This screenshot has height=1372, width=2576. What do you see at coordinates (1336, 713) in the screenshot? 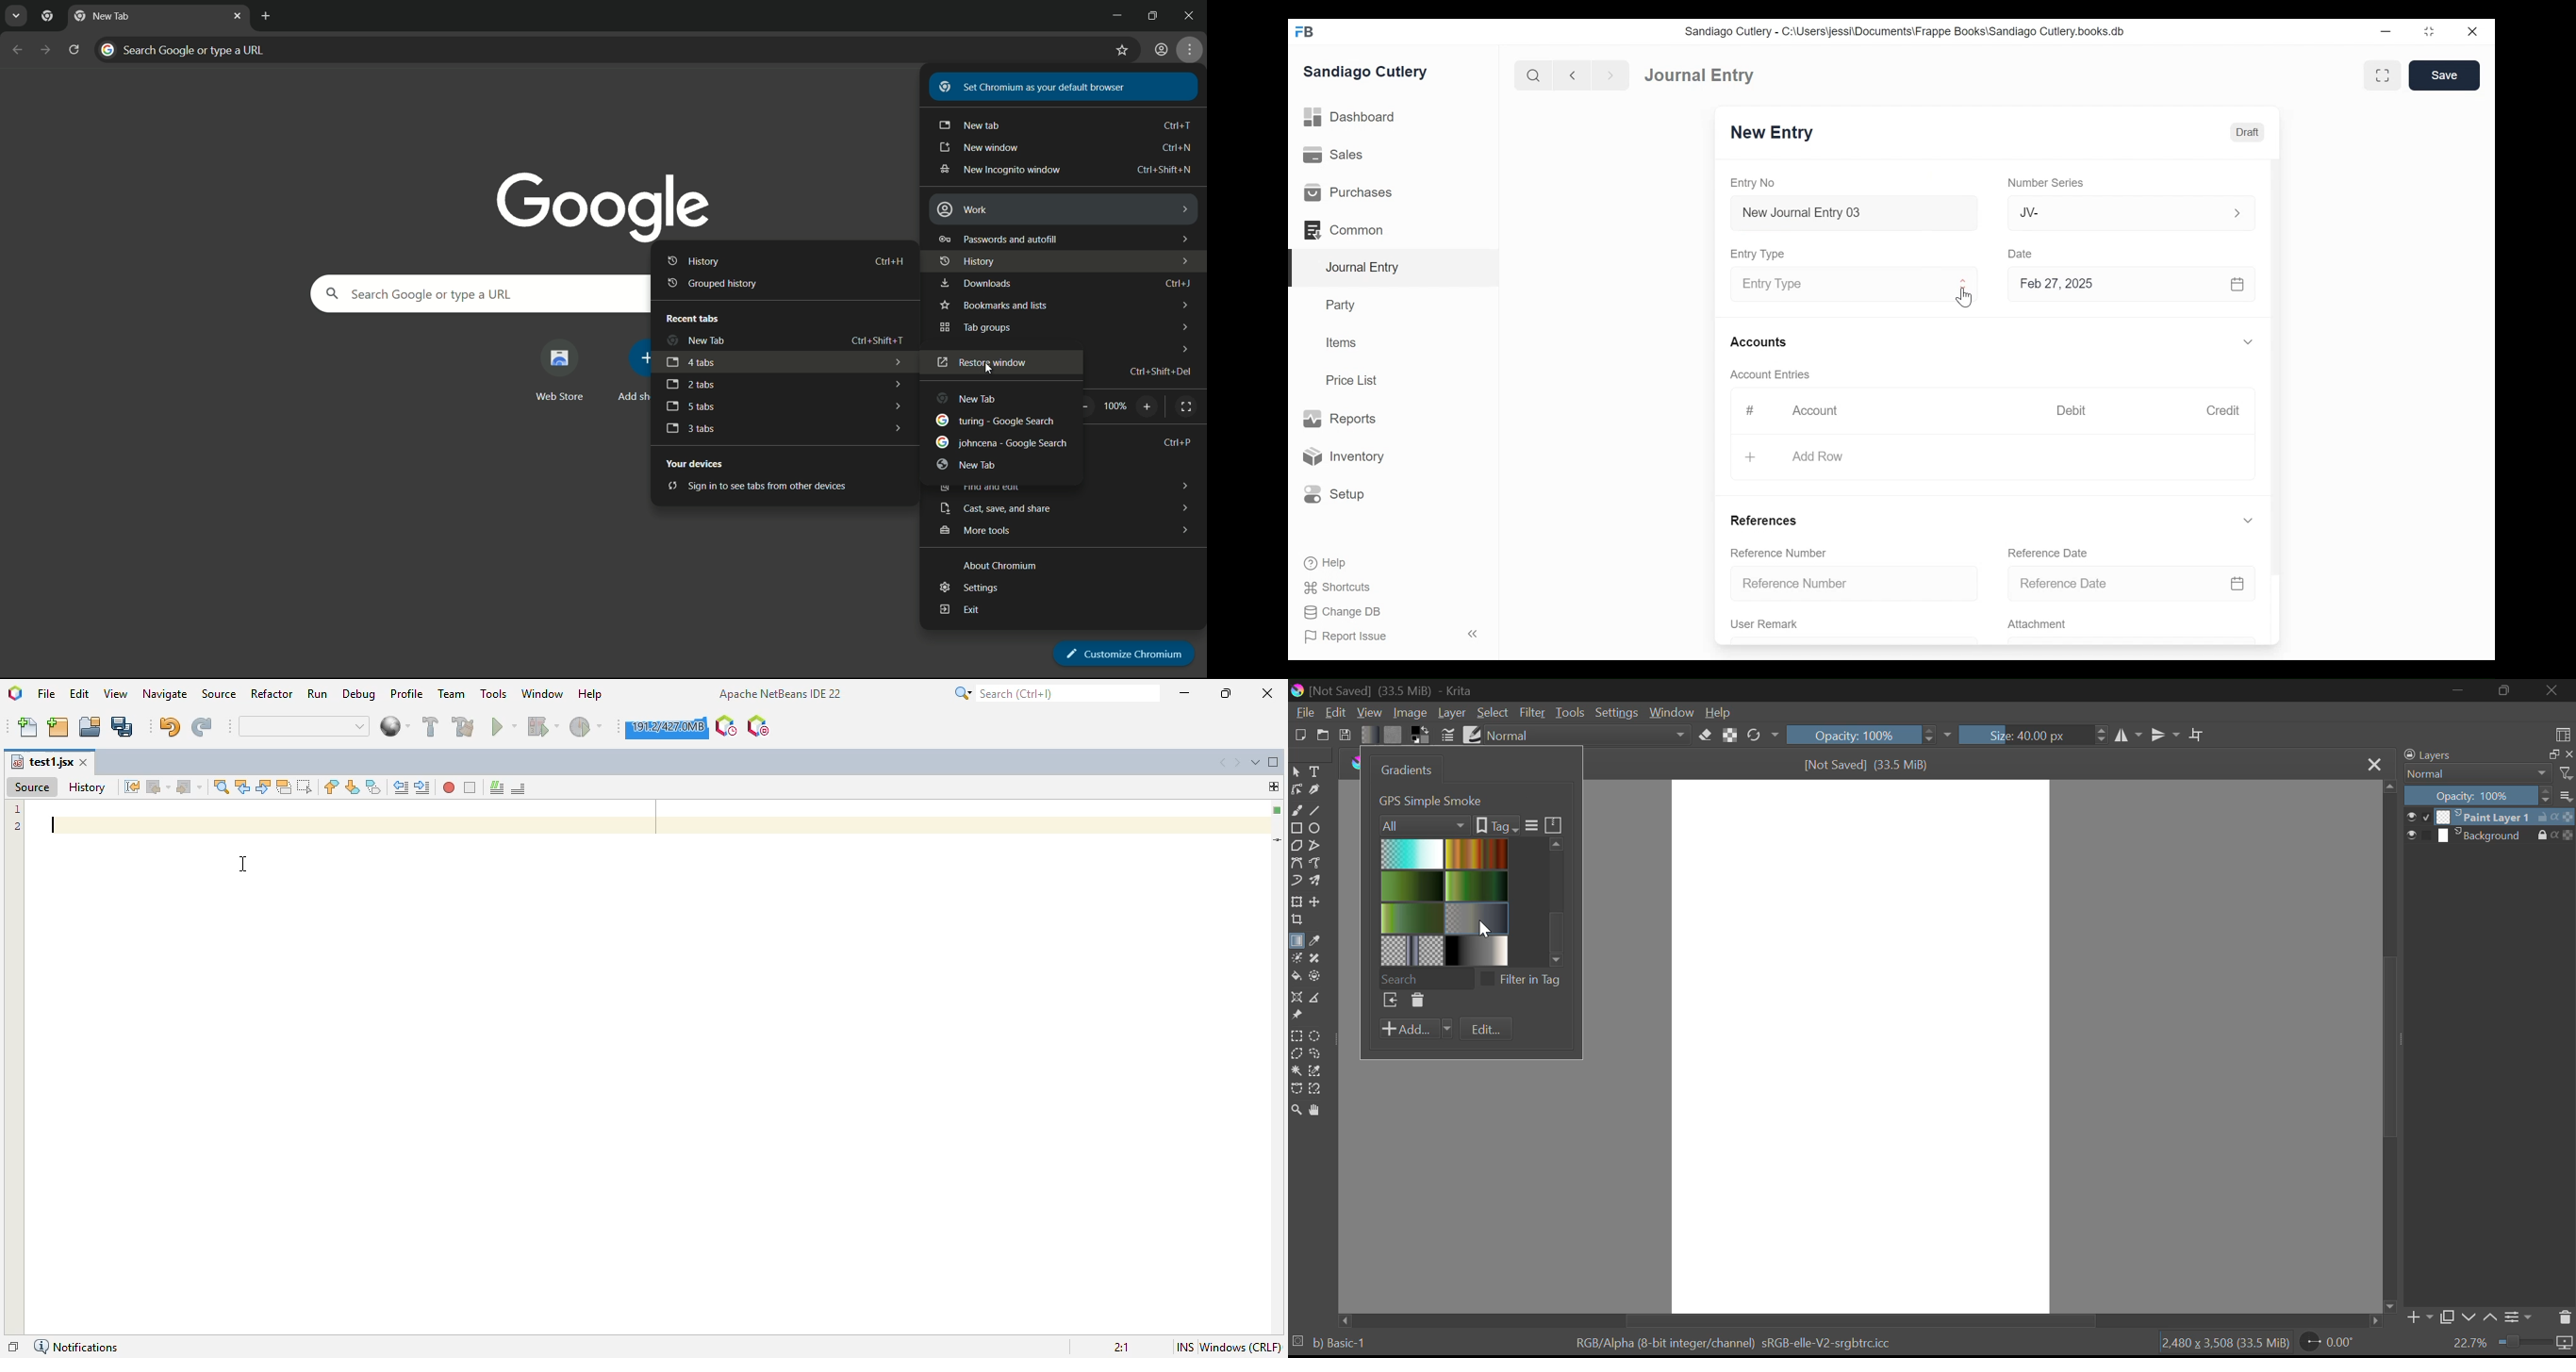
I see `Edit` at bounding box center [1336, 713].